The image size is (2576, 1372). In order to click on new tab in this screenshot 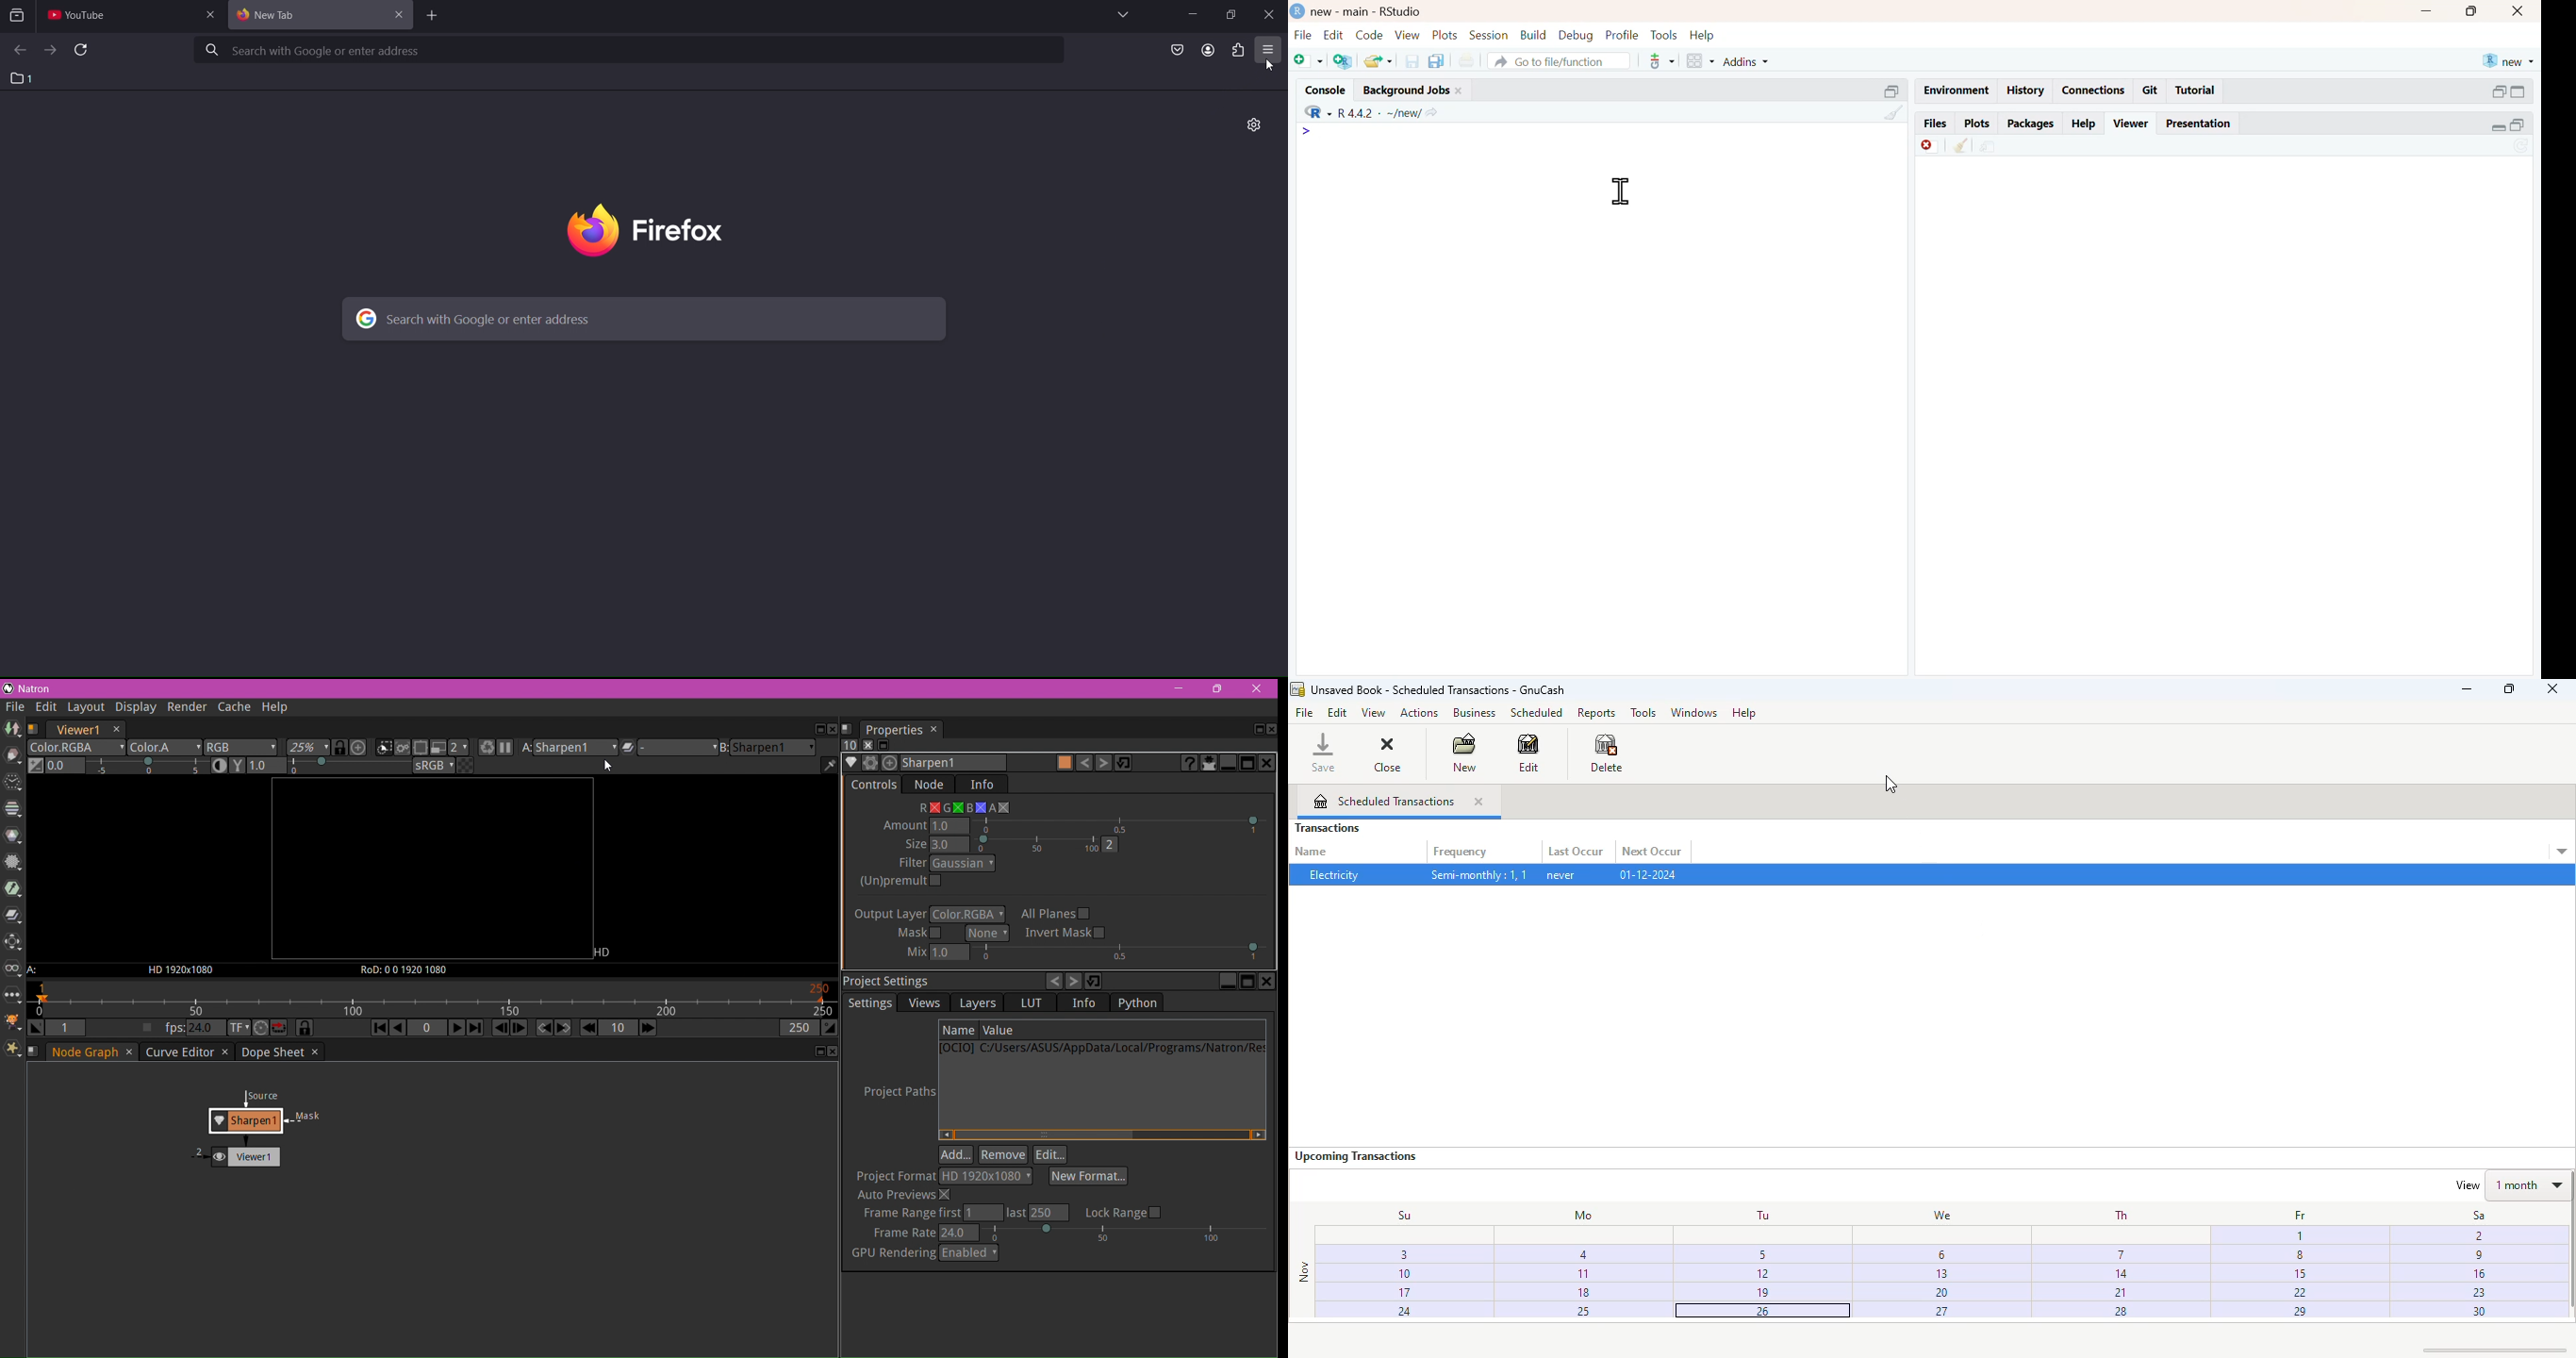, I will do `click(429, 17)`.